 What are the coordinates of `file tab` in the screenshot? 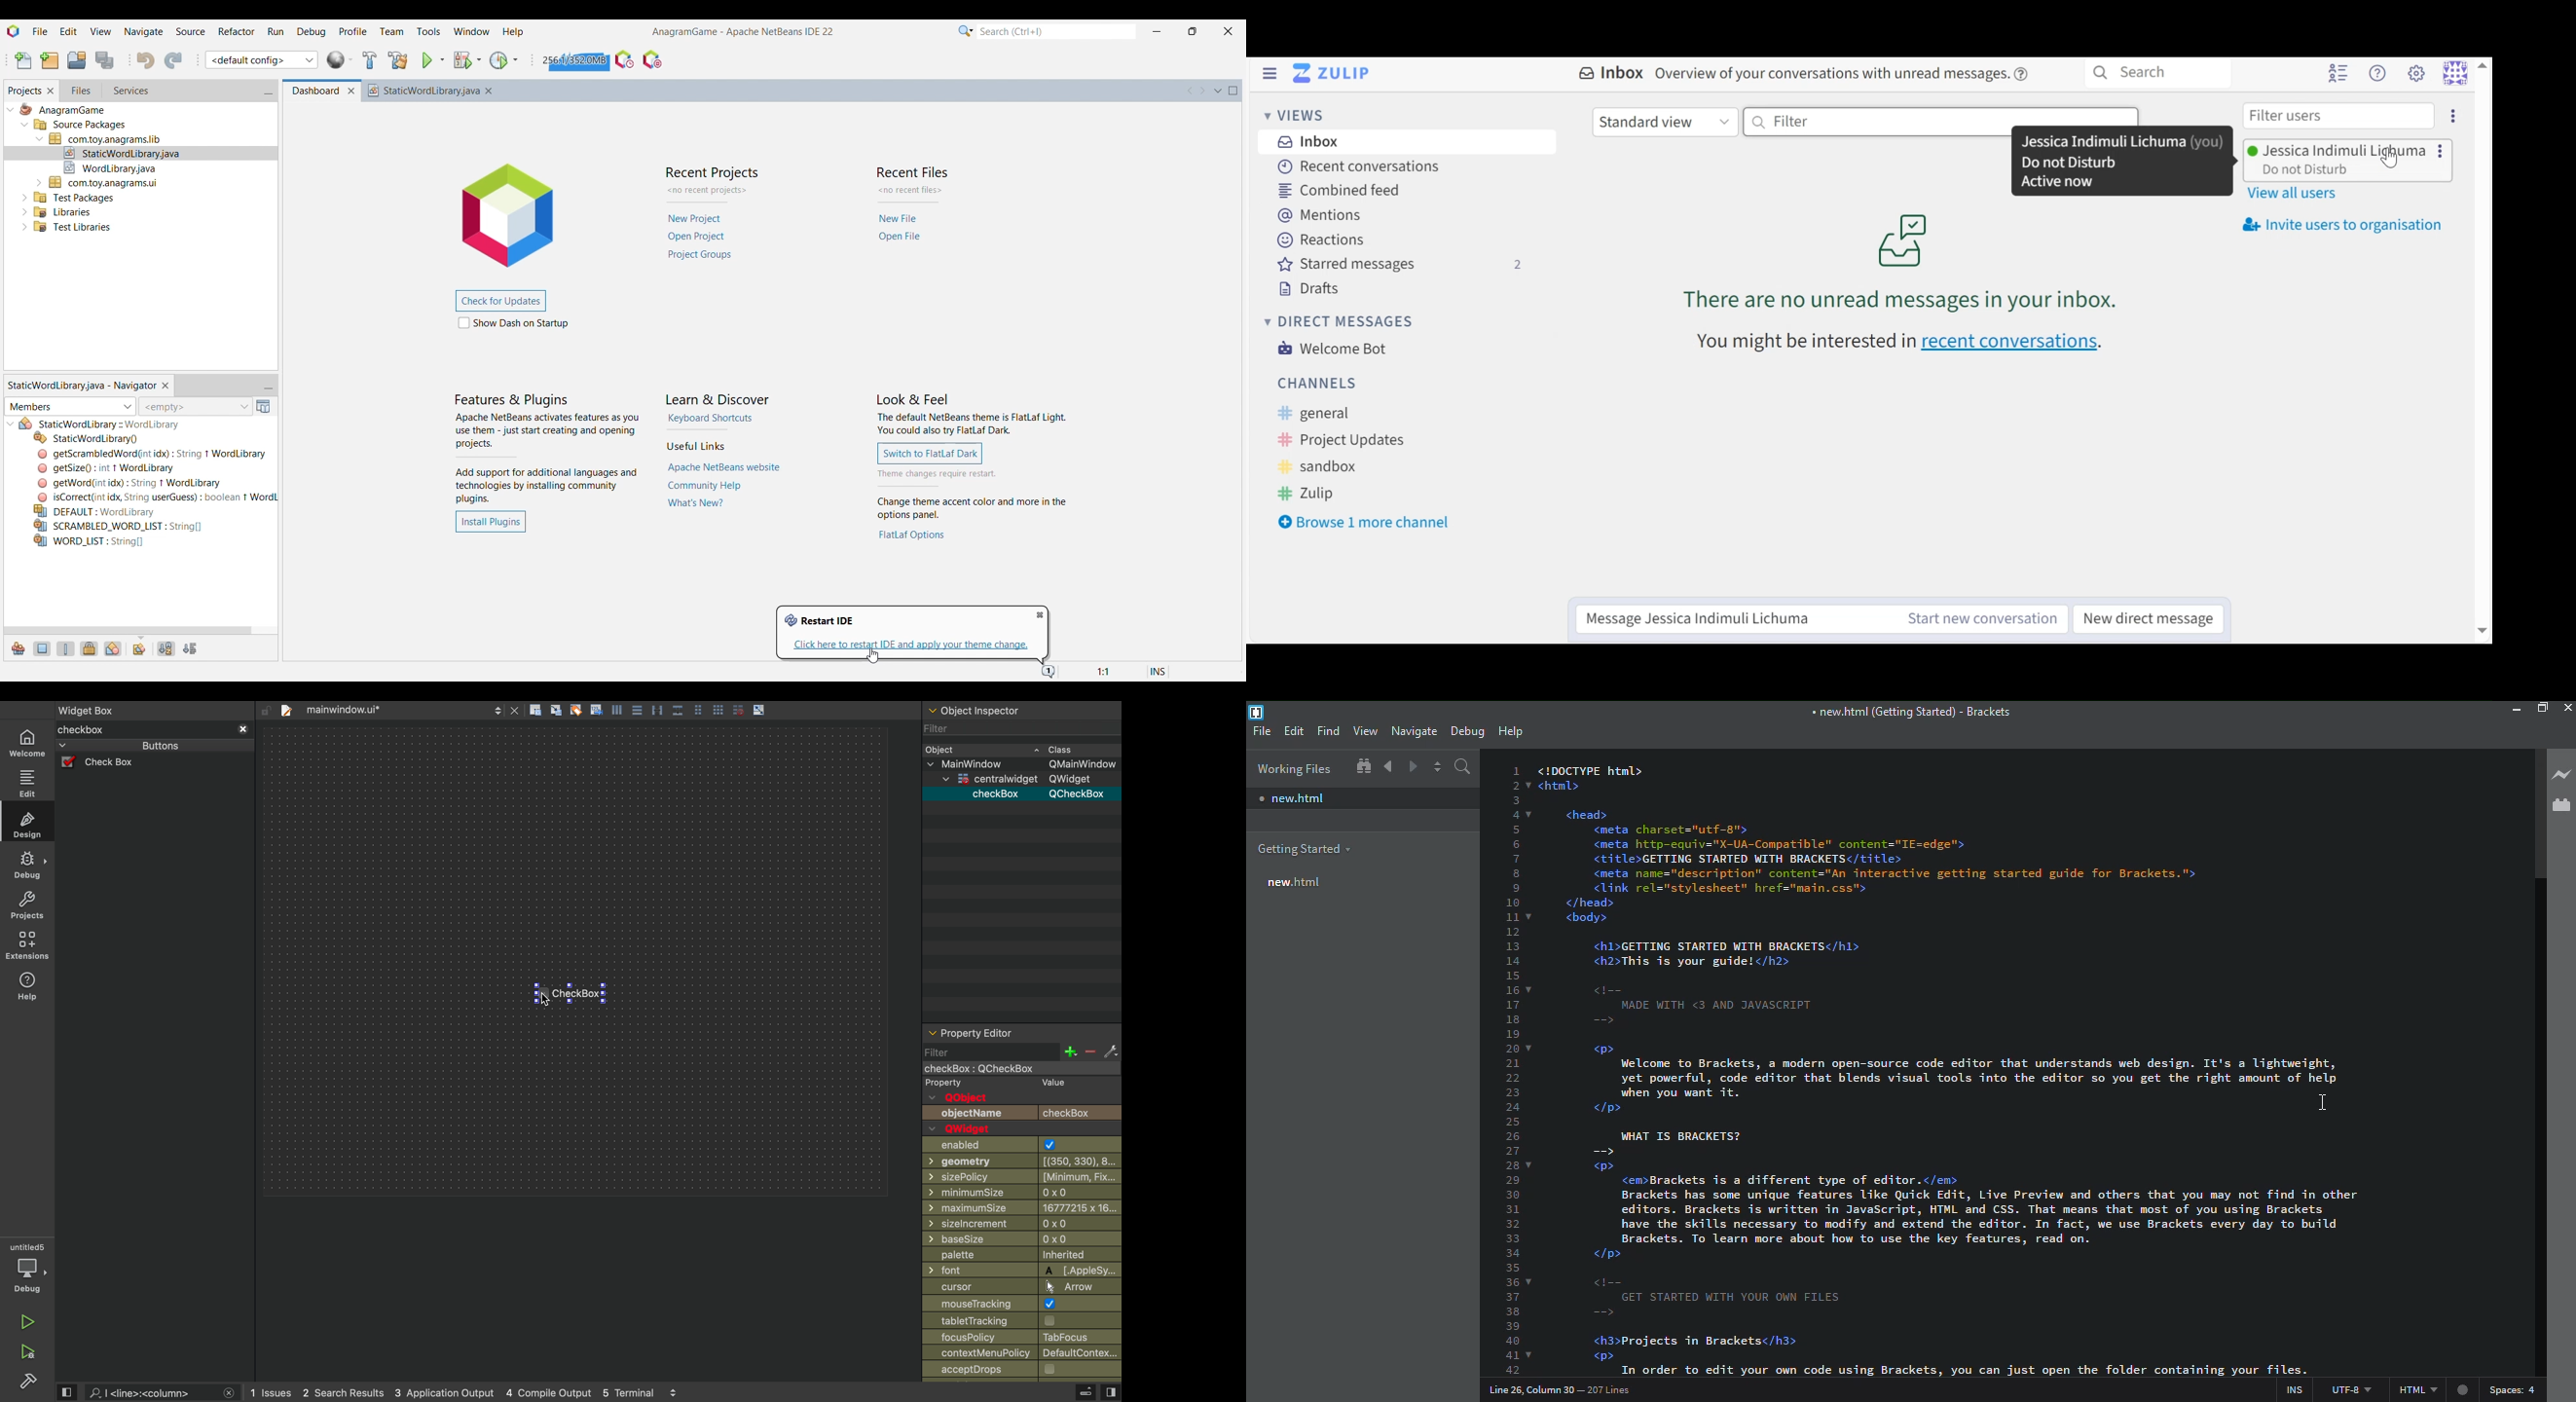 It's located at (352, 710).